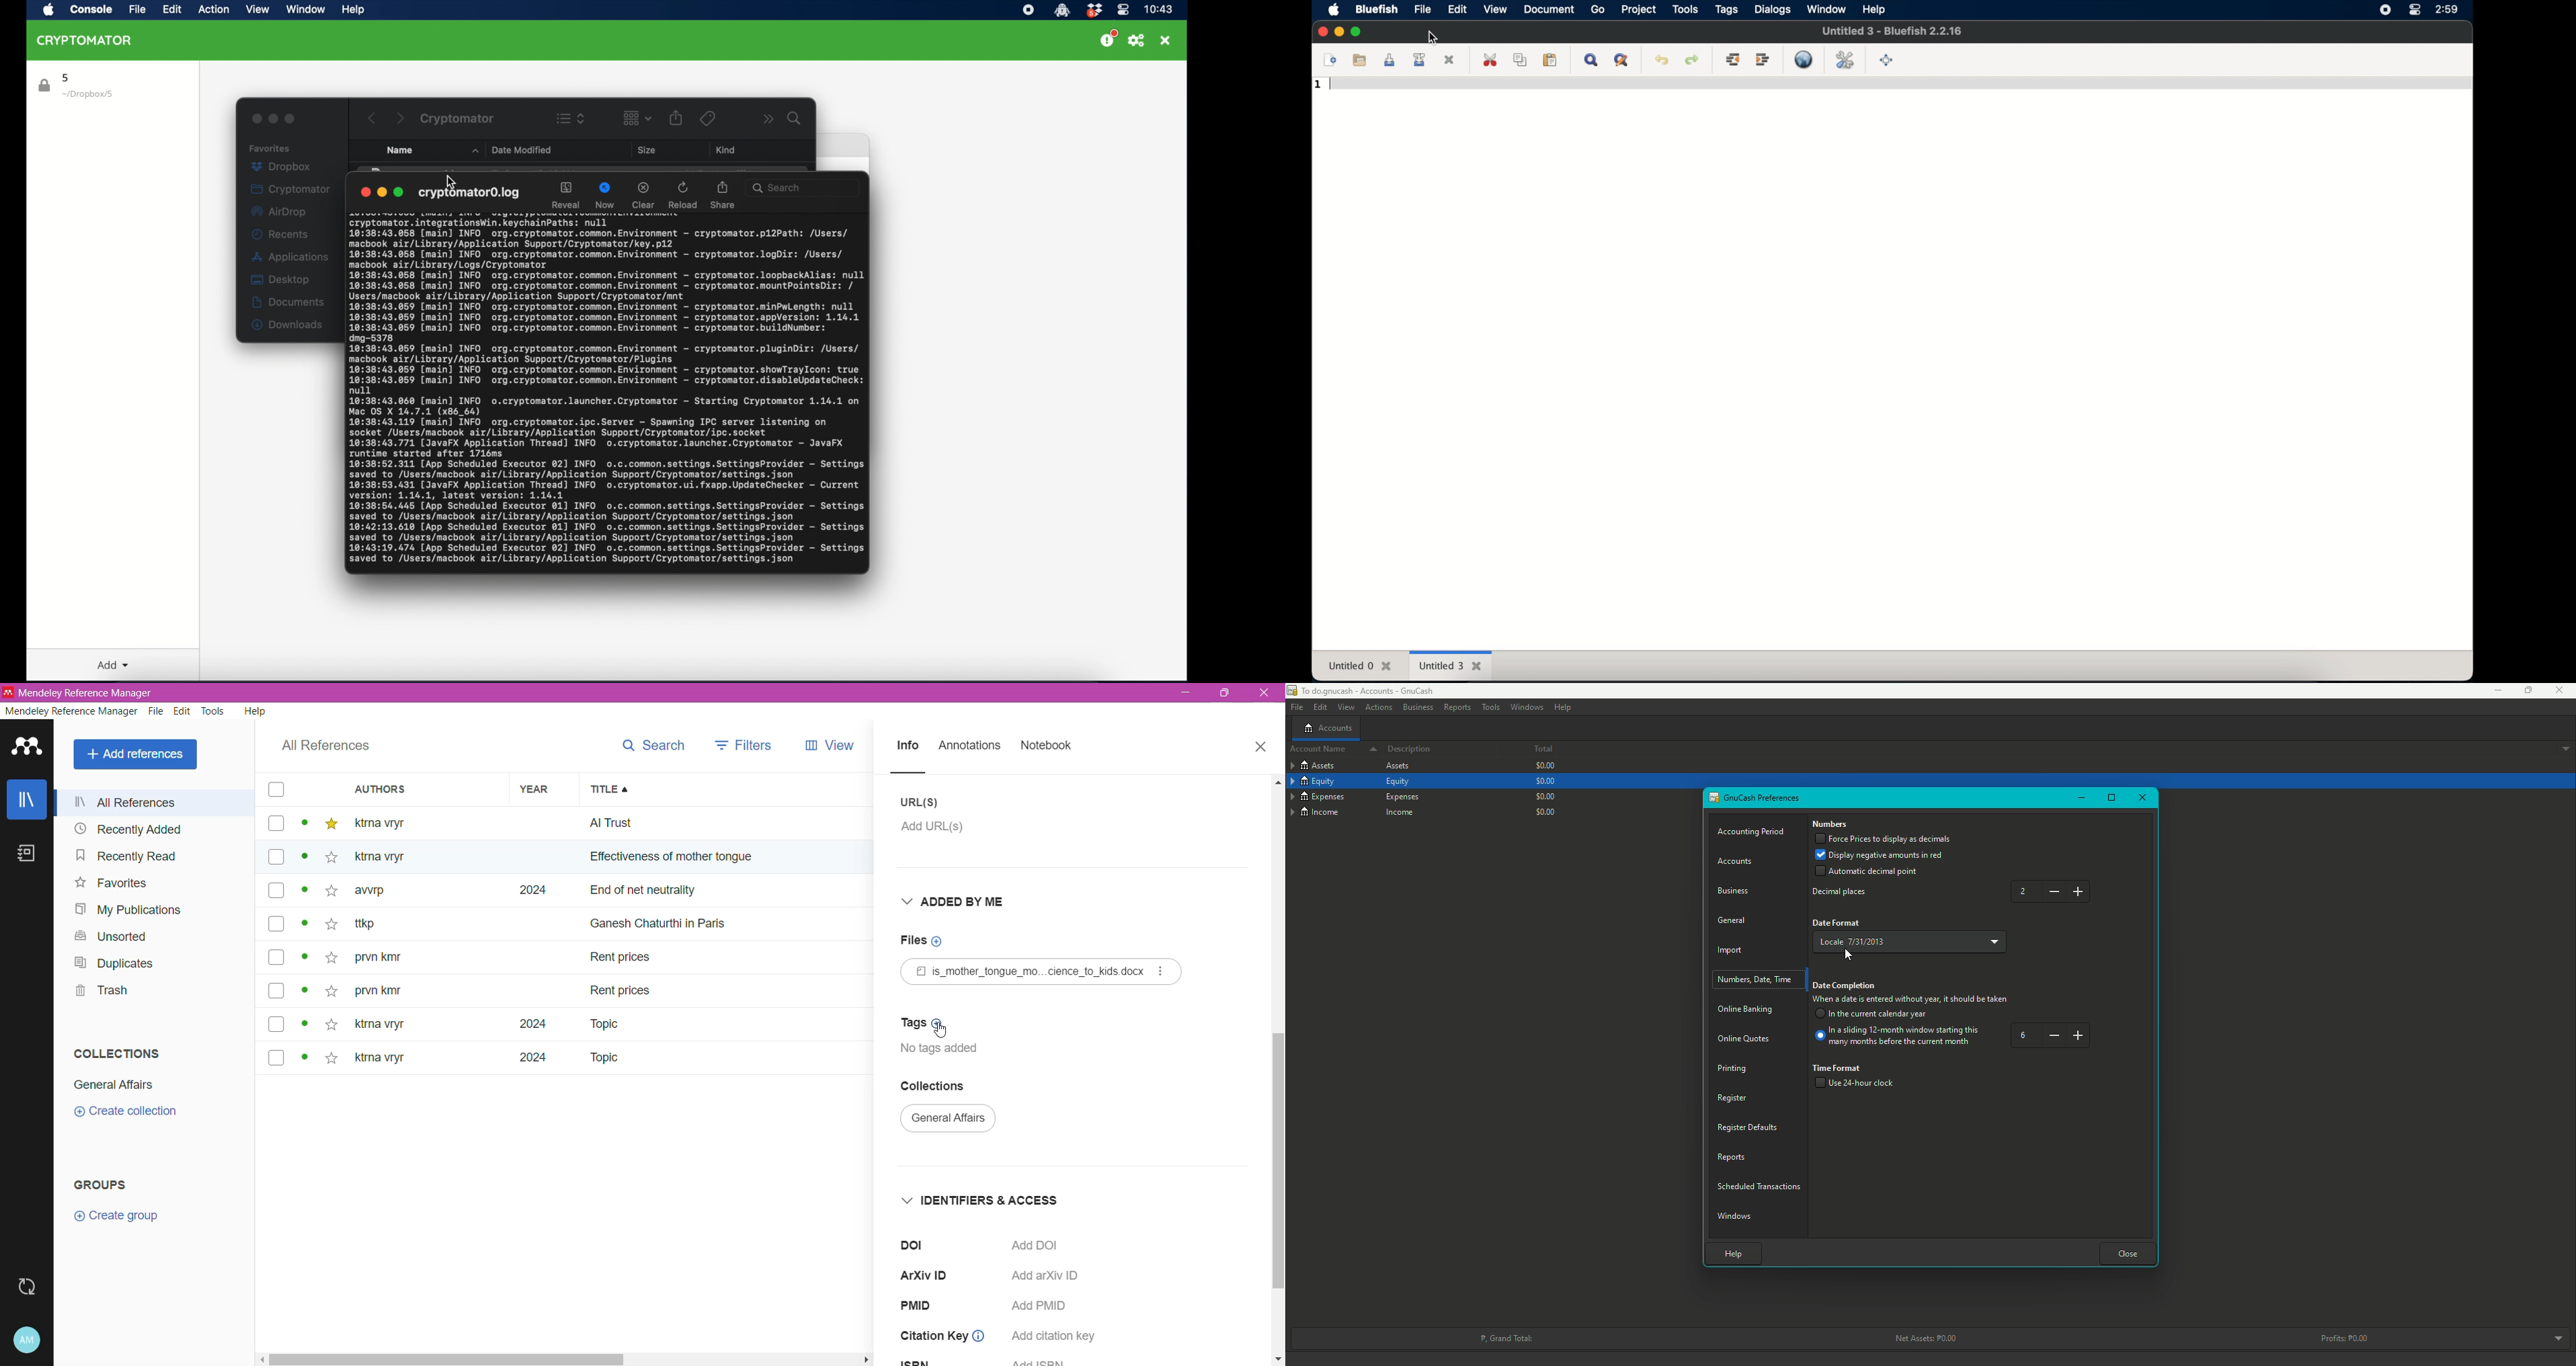  What do you see at coordinates (1544, 781) in the screenshot?
I see `$0` at bounding box center [1544, 781].